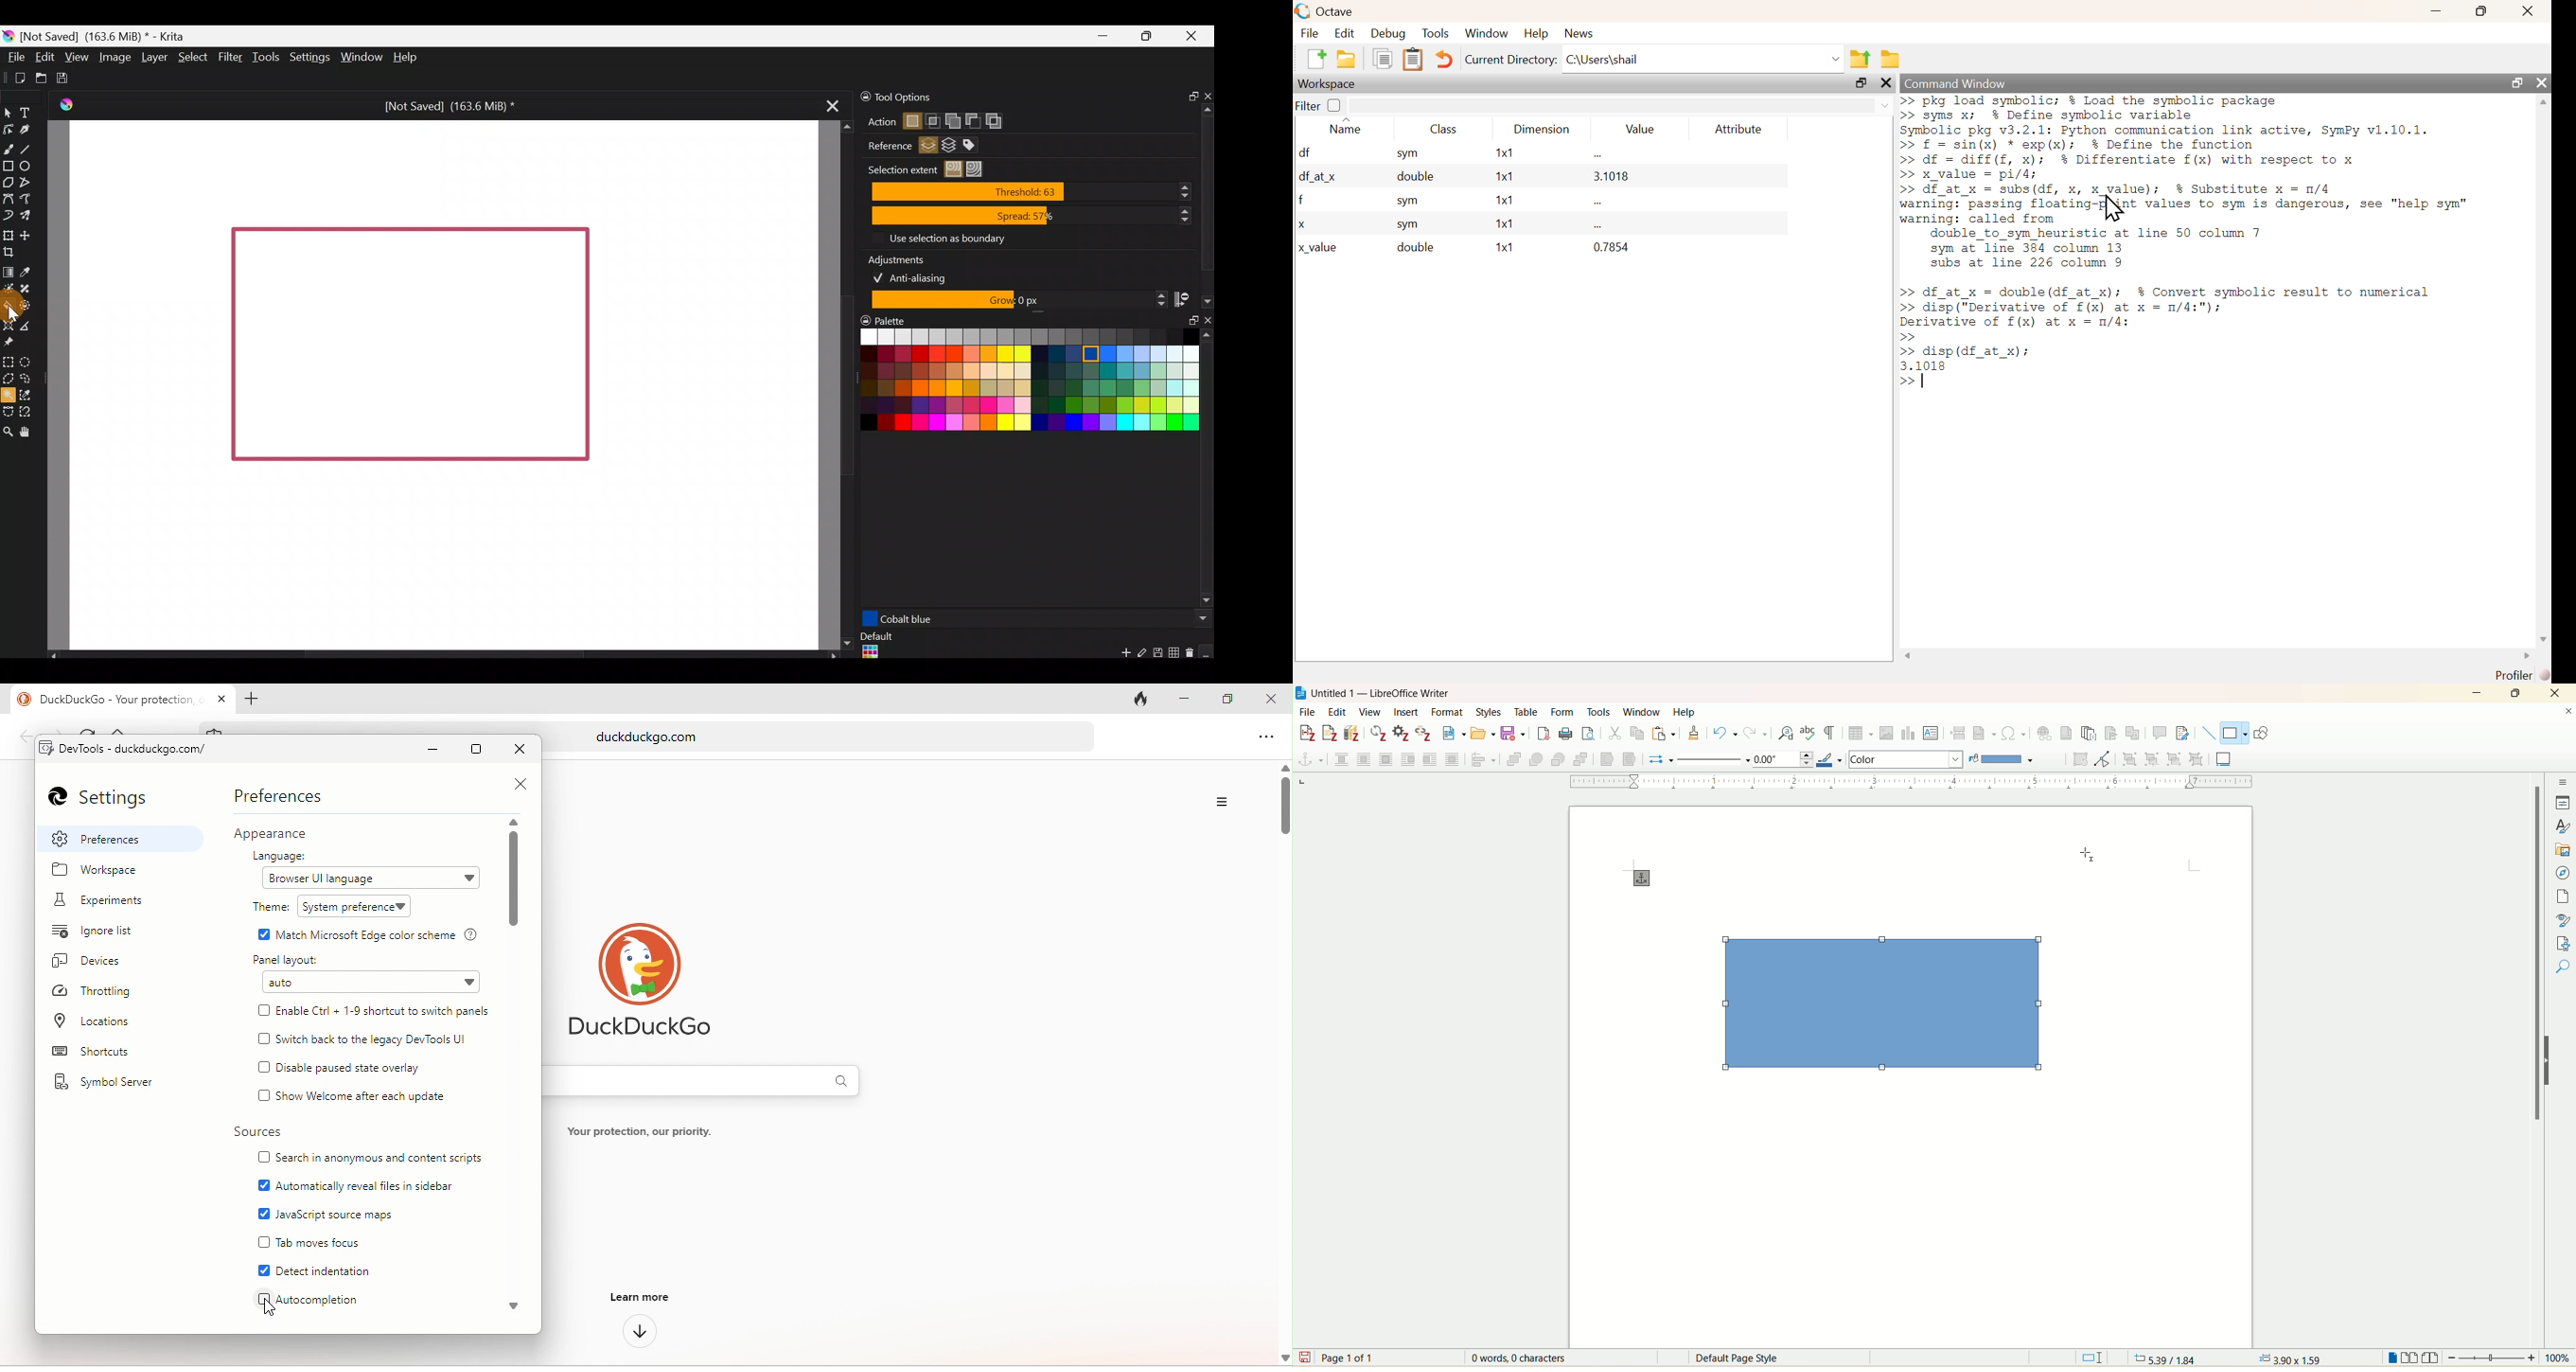 This screenshot has height=1372, width=2576. I want to click on table, so click(1530, 712).